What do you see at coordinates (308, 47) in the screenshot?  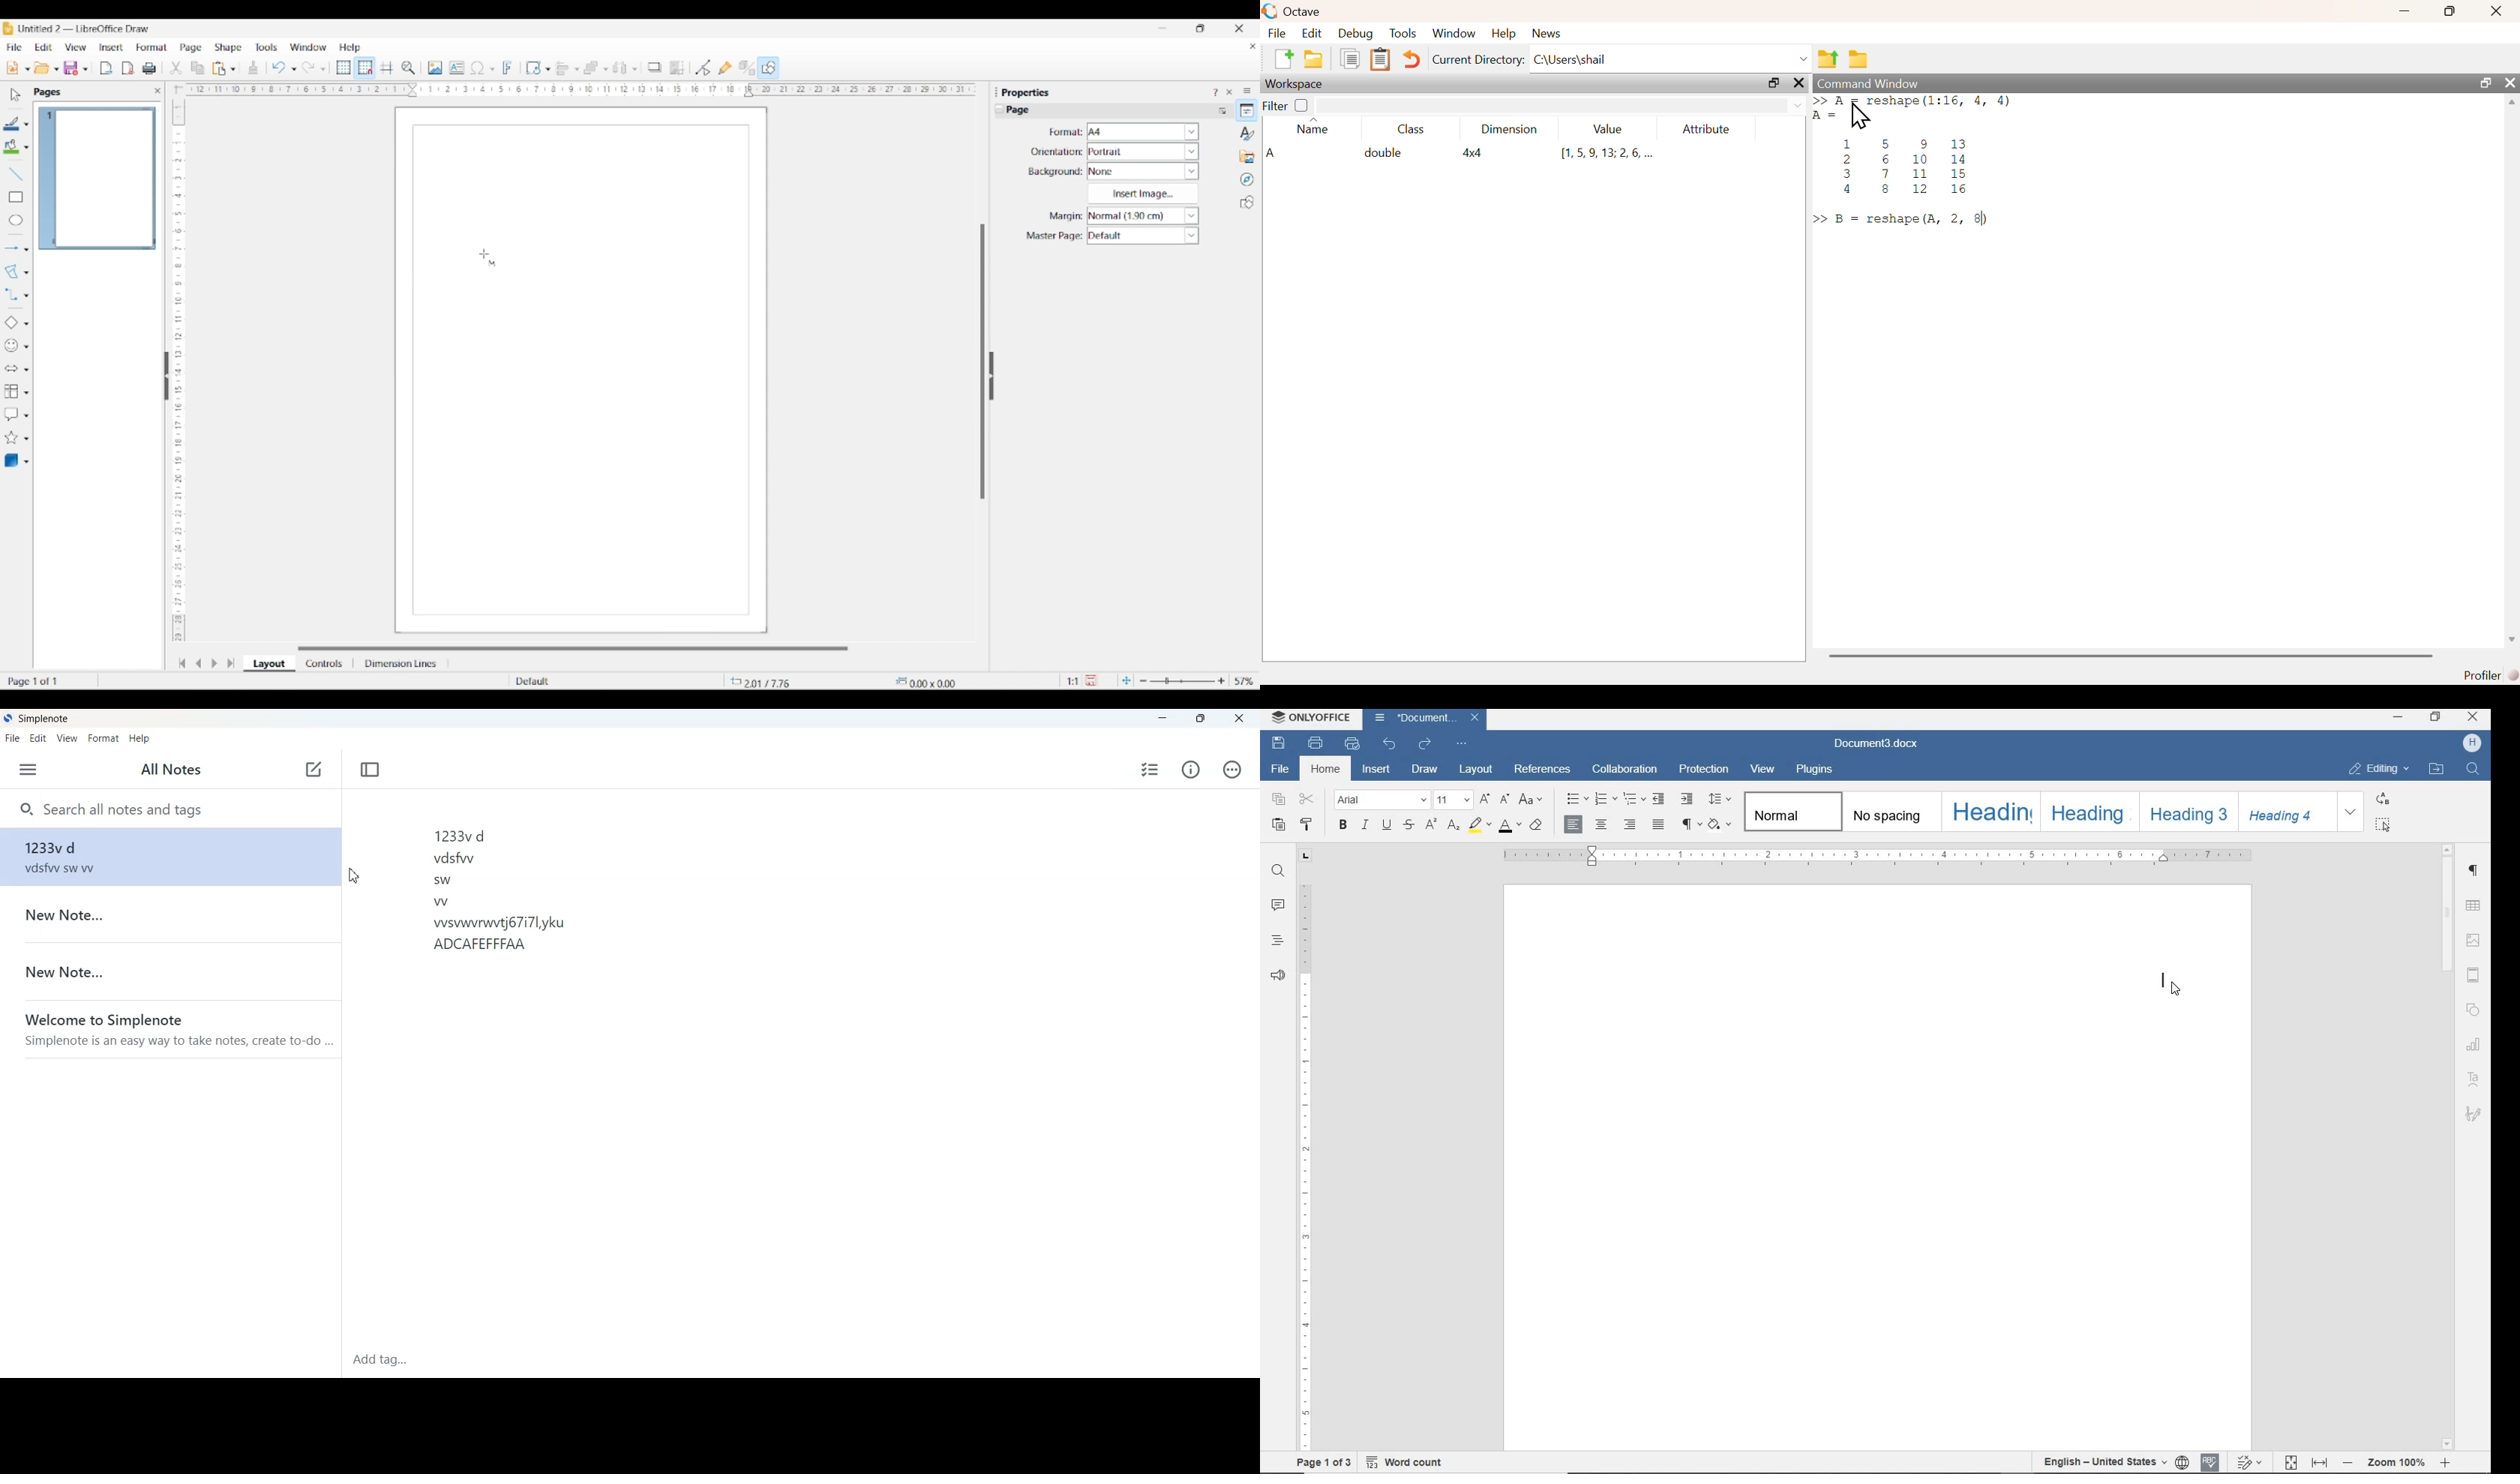 I see `Window` at bounding box center [308, 47].